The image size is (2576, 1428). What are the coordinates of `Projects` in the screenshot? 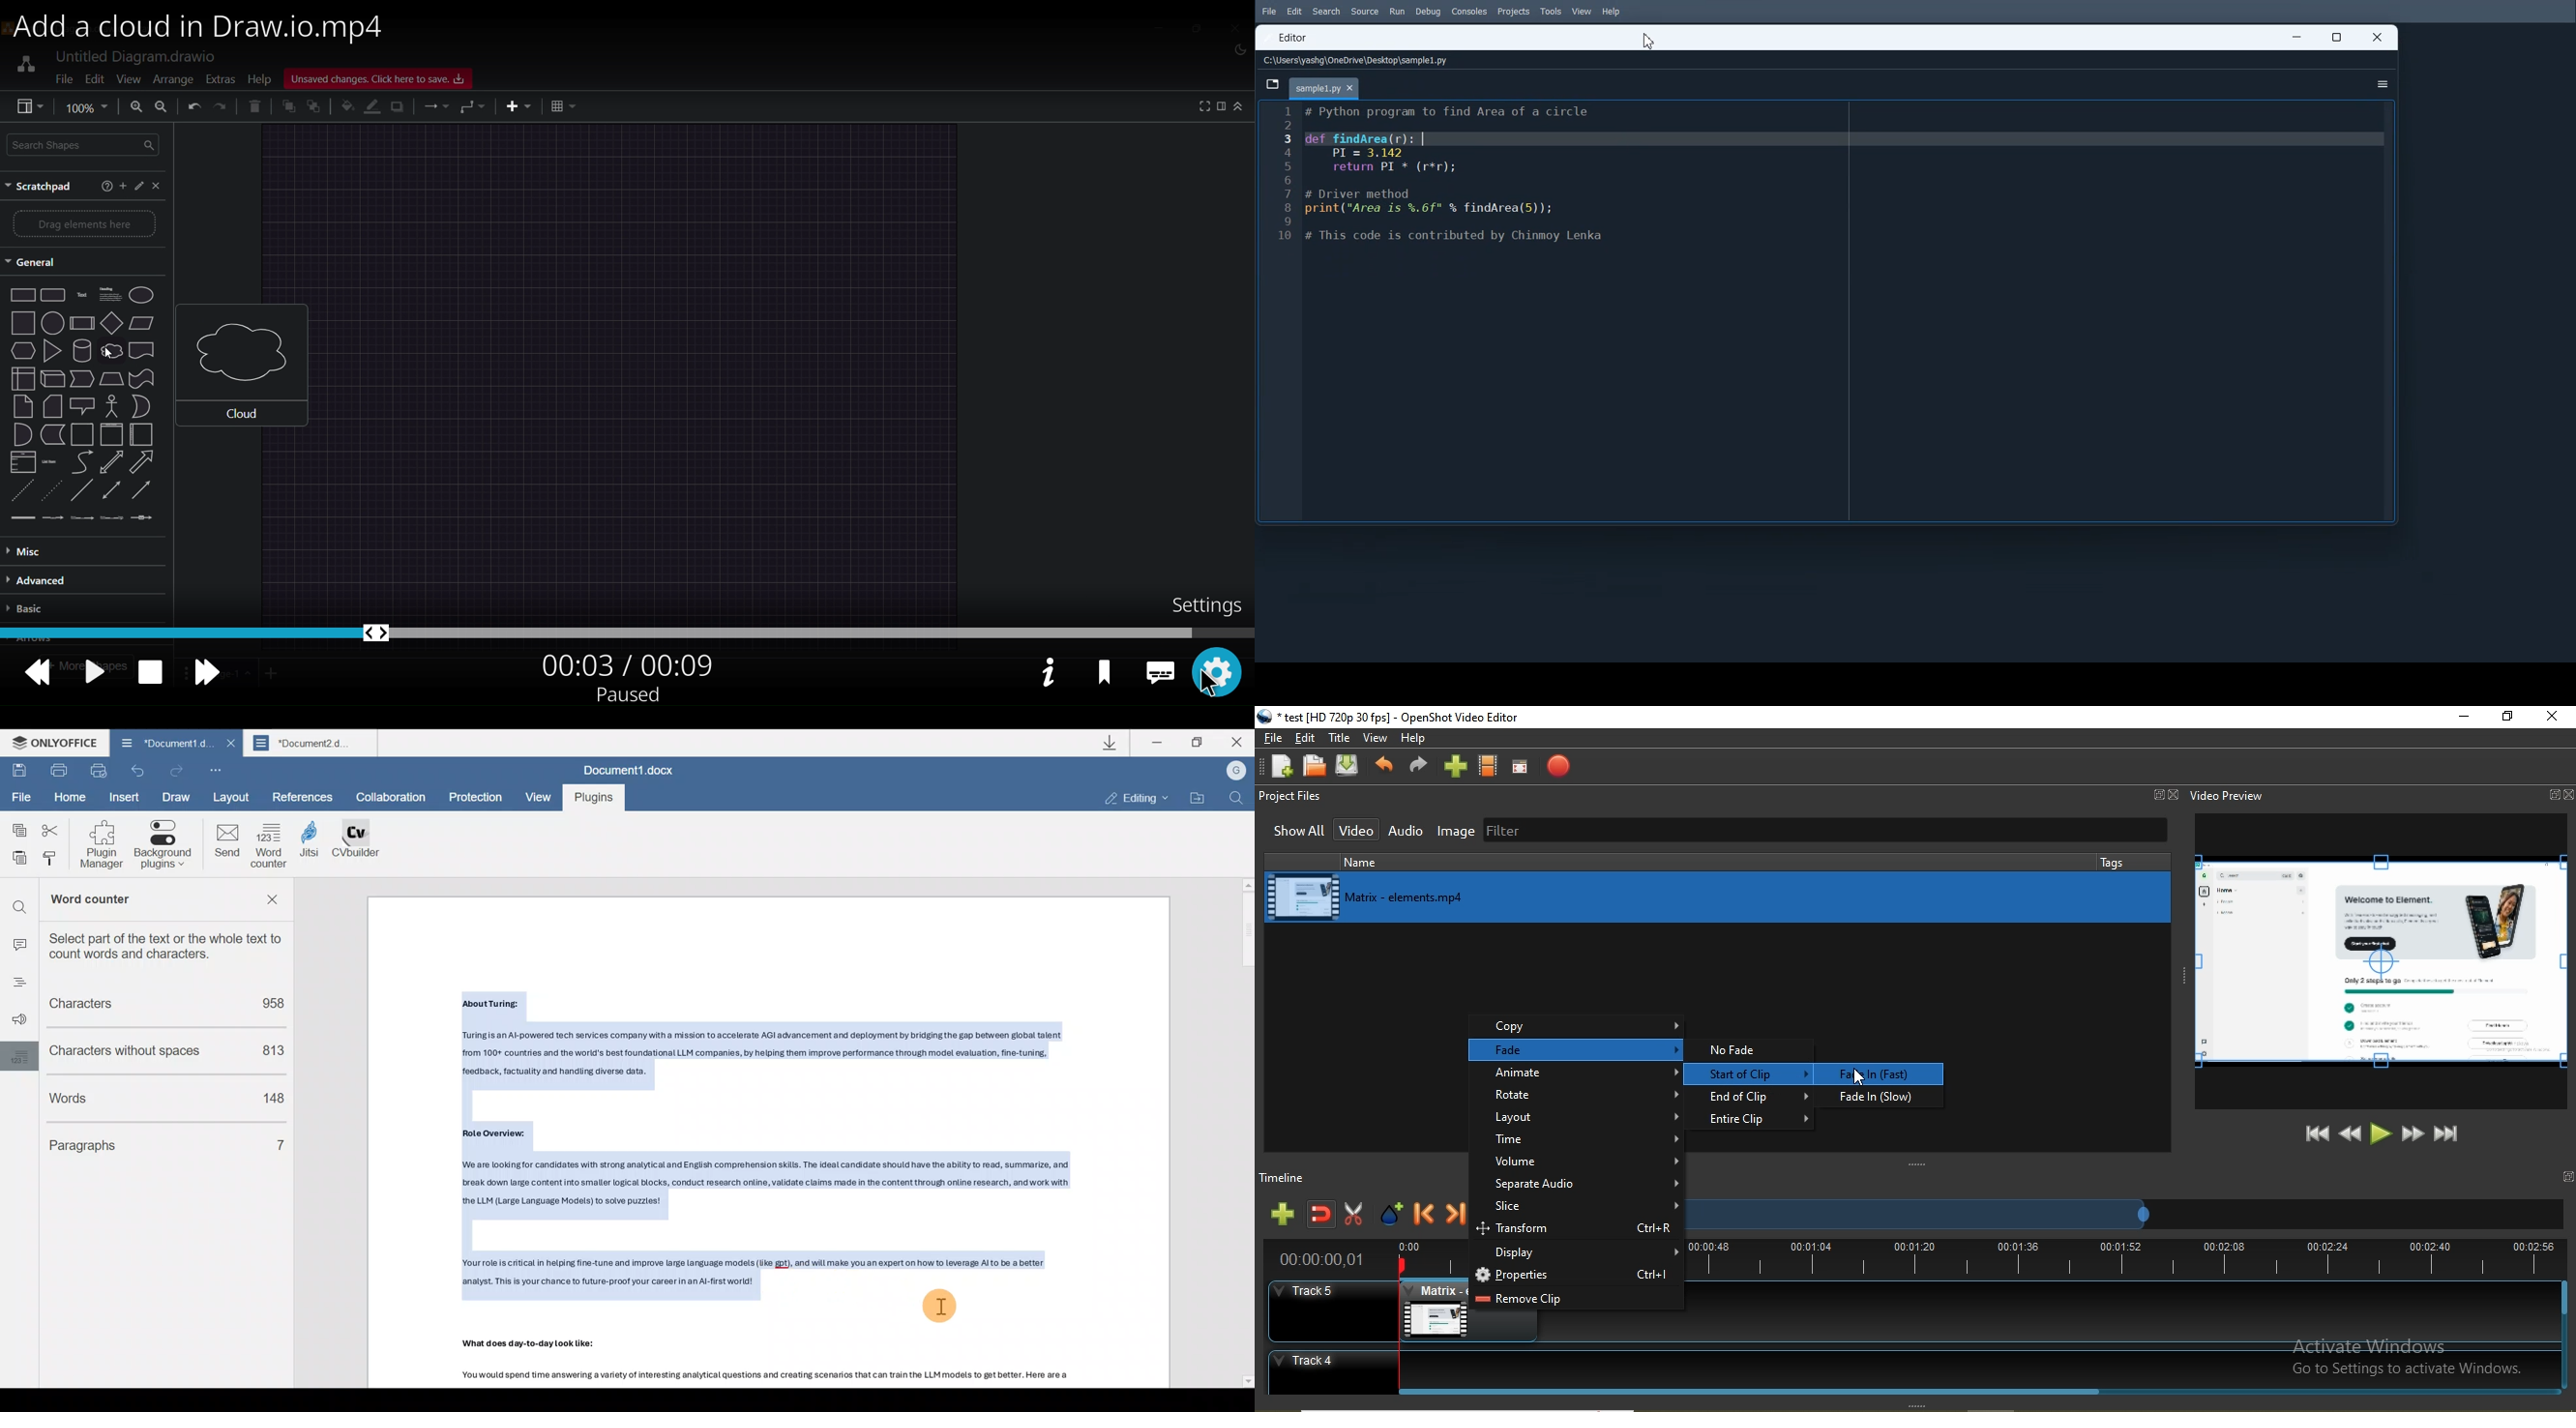 It's located at (1514, 12).